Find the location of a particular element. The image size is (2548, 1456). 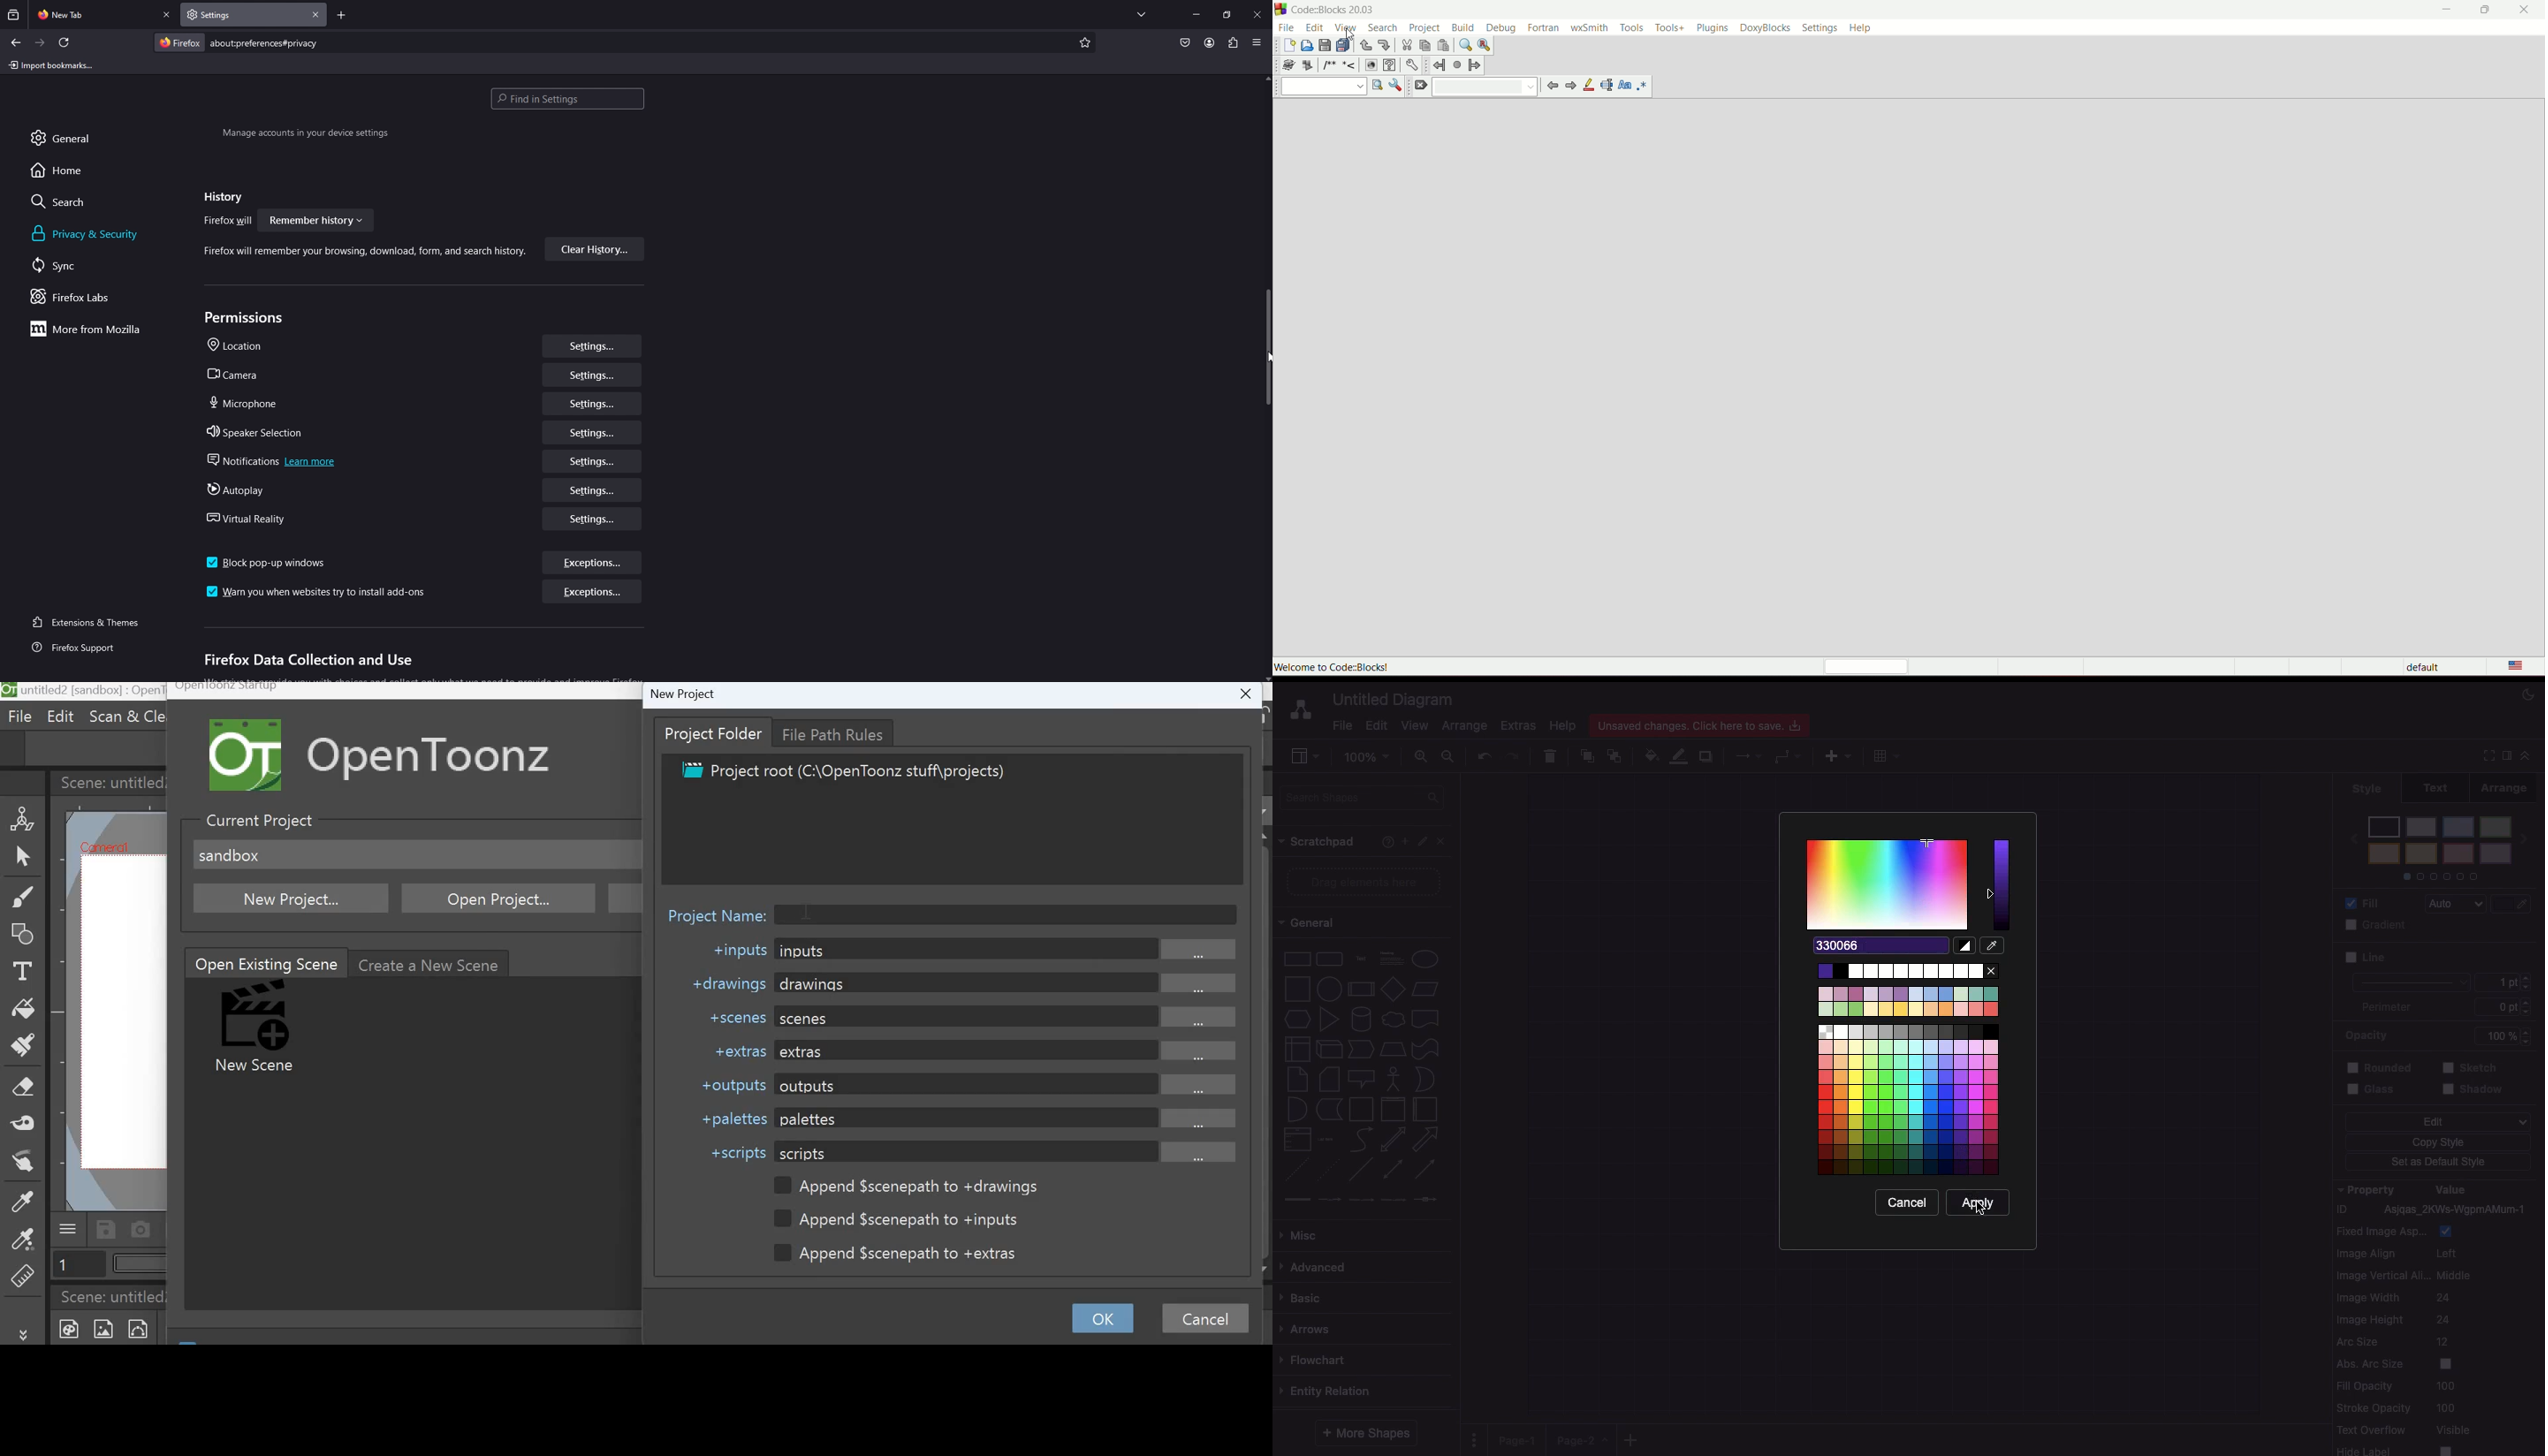

use regex is located at coordinates (1642, 87).